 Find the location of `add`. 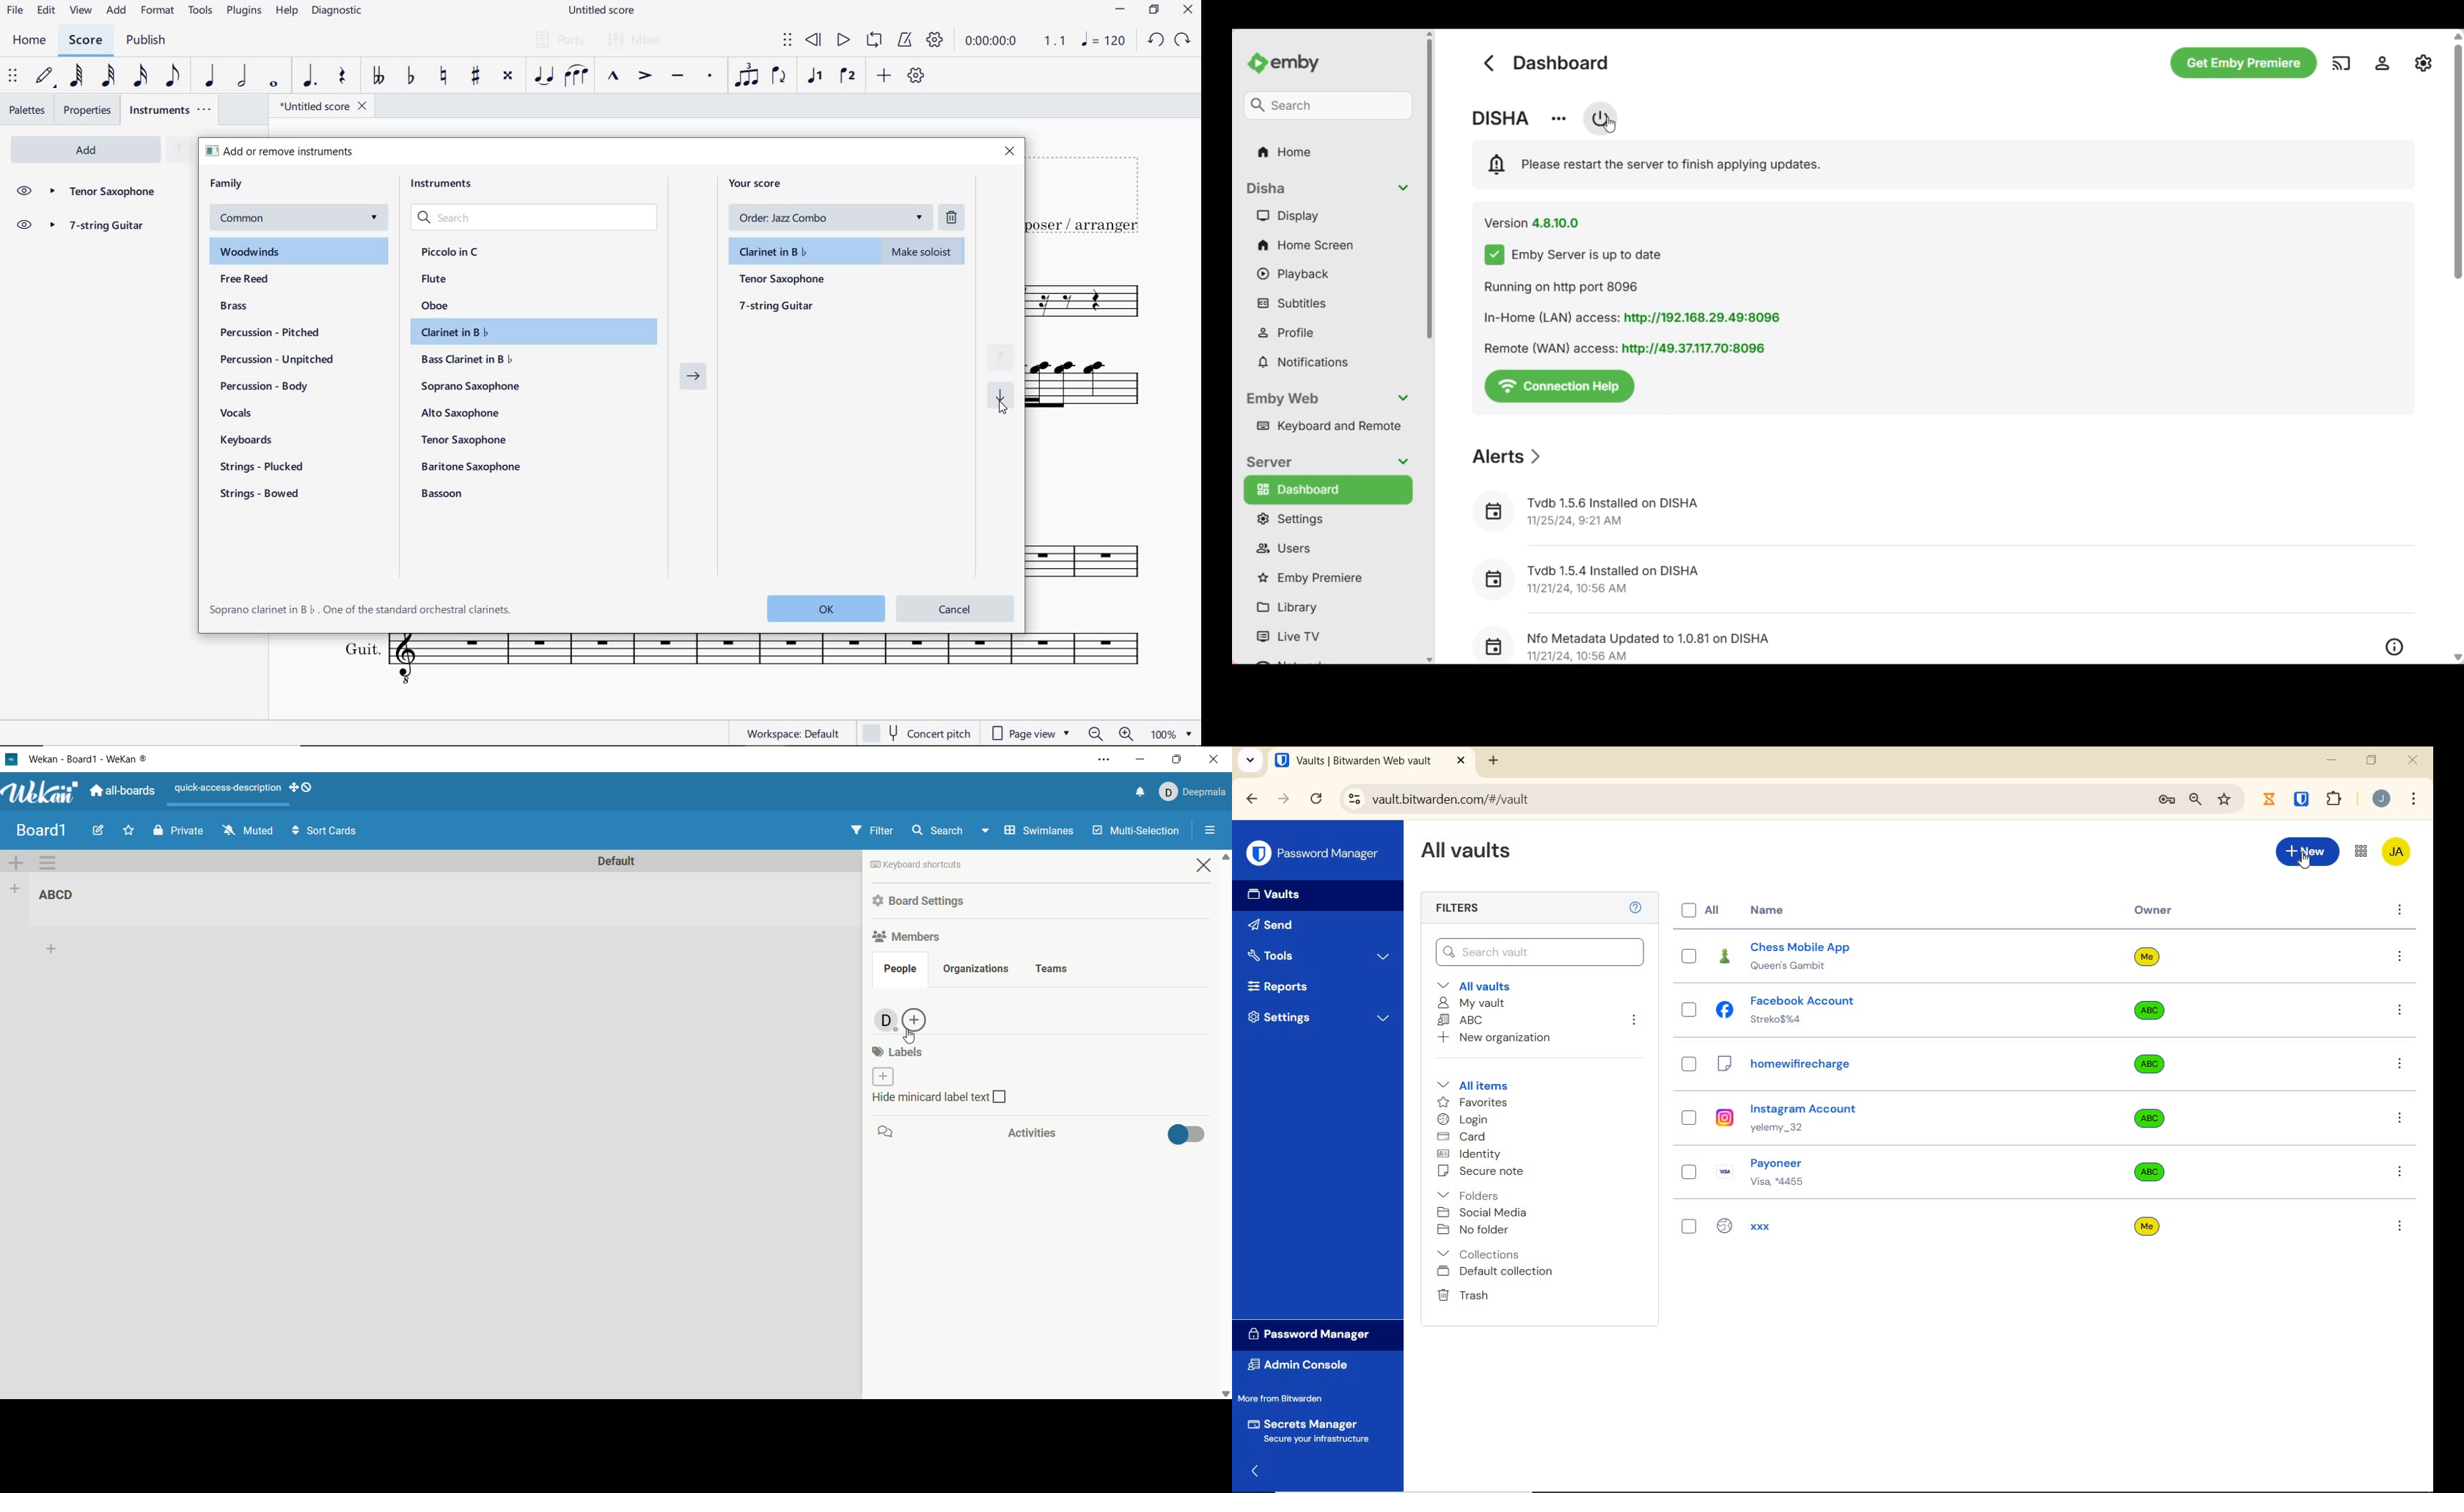

add is located at coordinates (56, 949).